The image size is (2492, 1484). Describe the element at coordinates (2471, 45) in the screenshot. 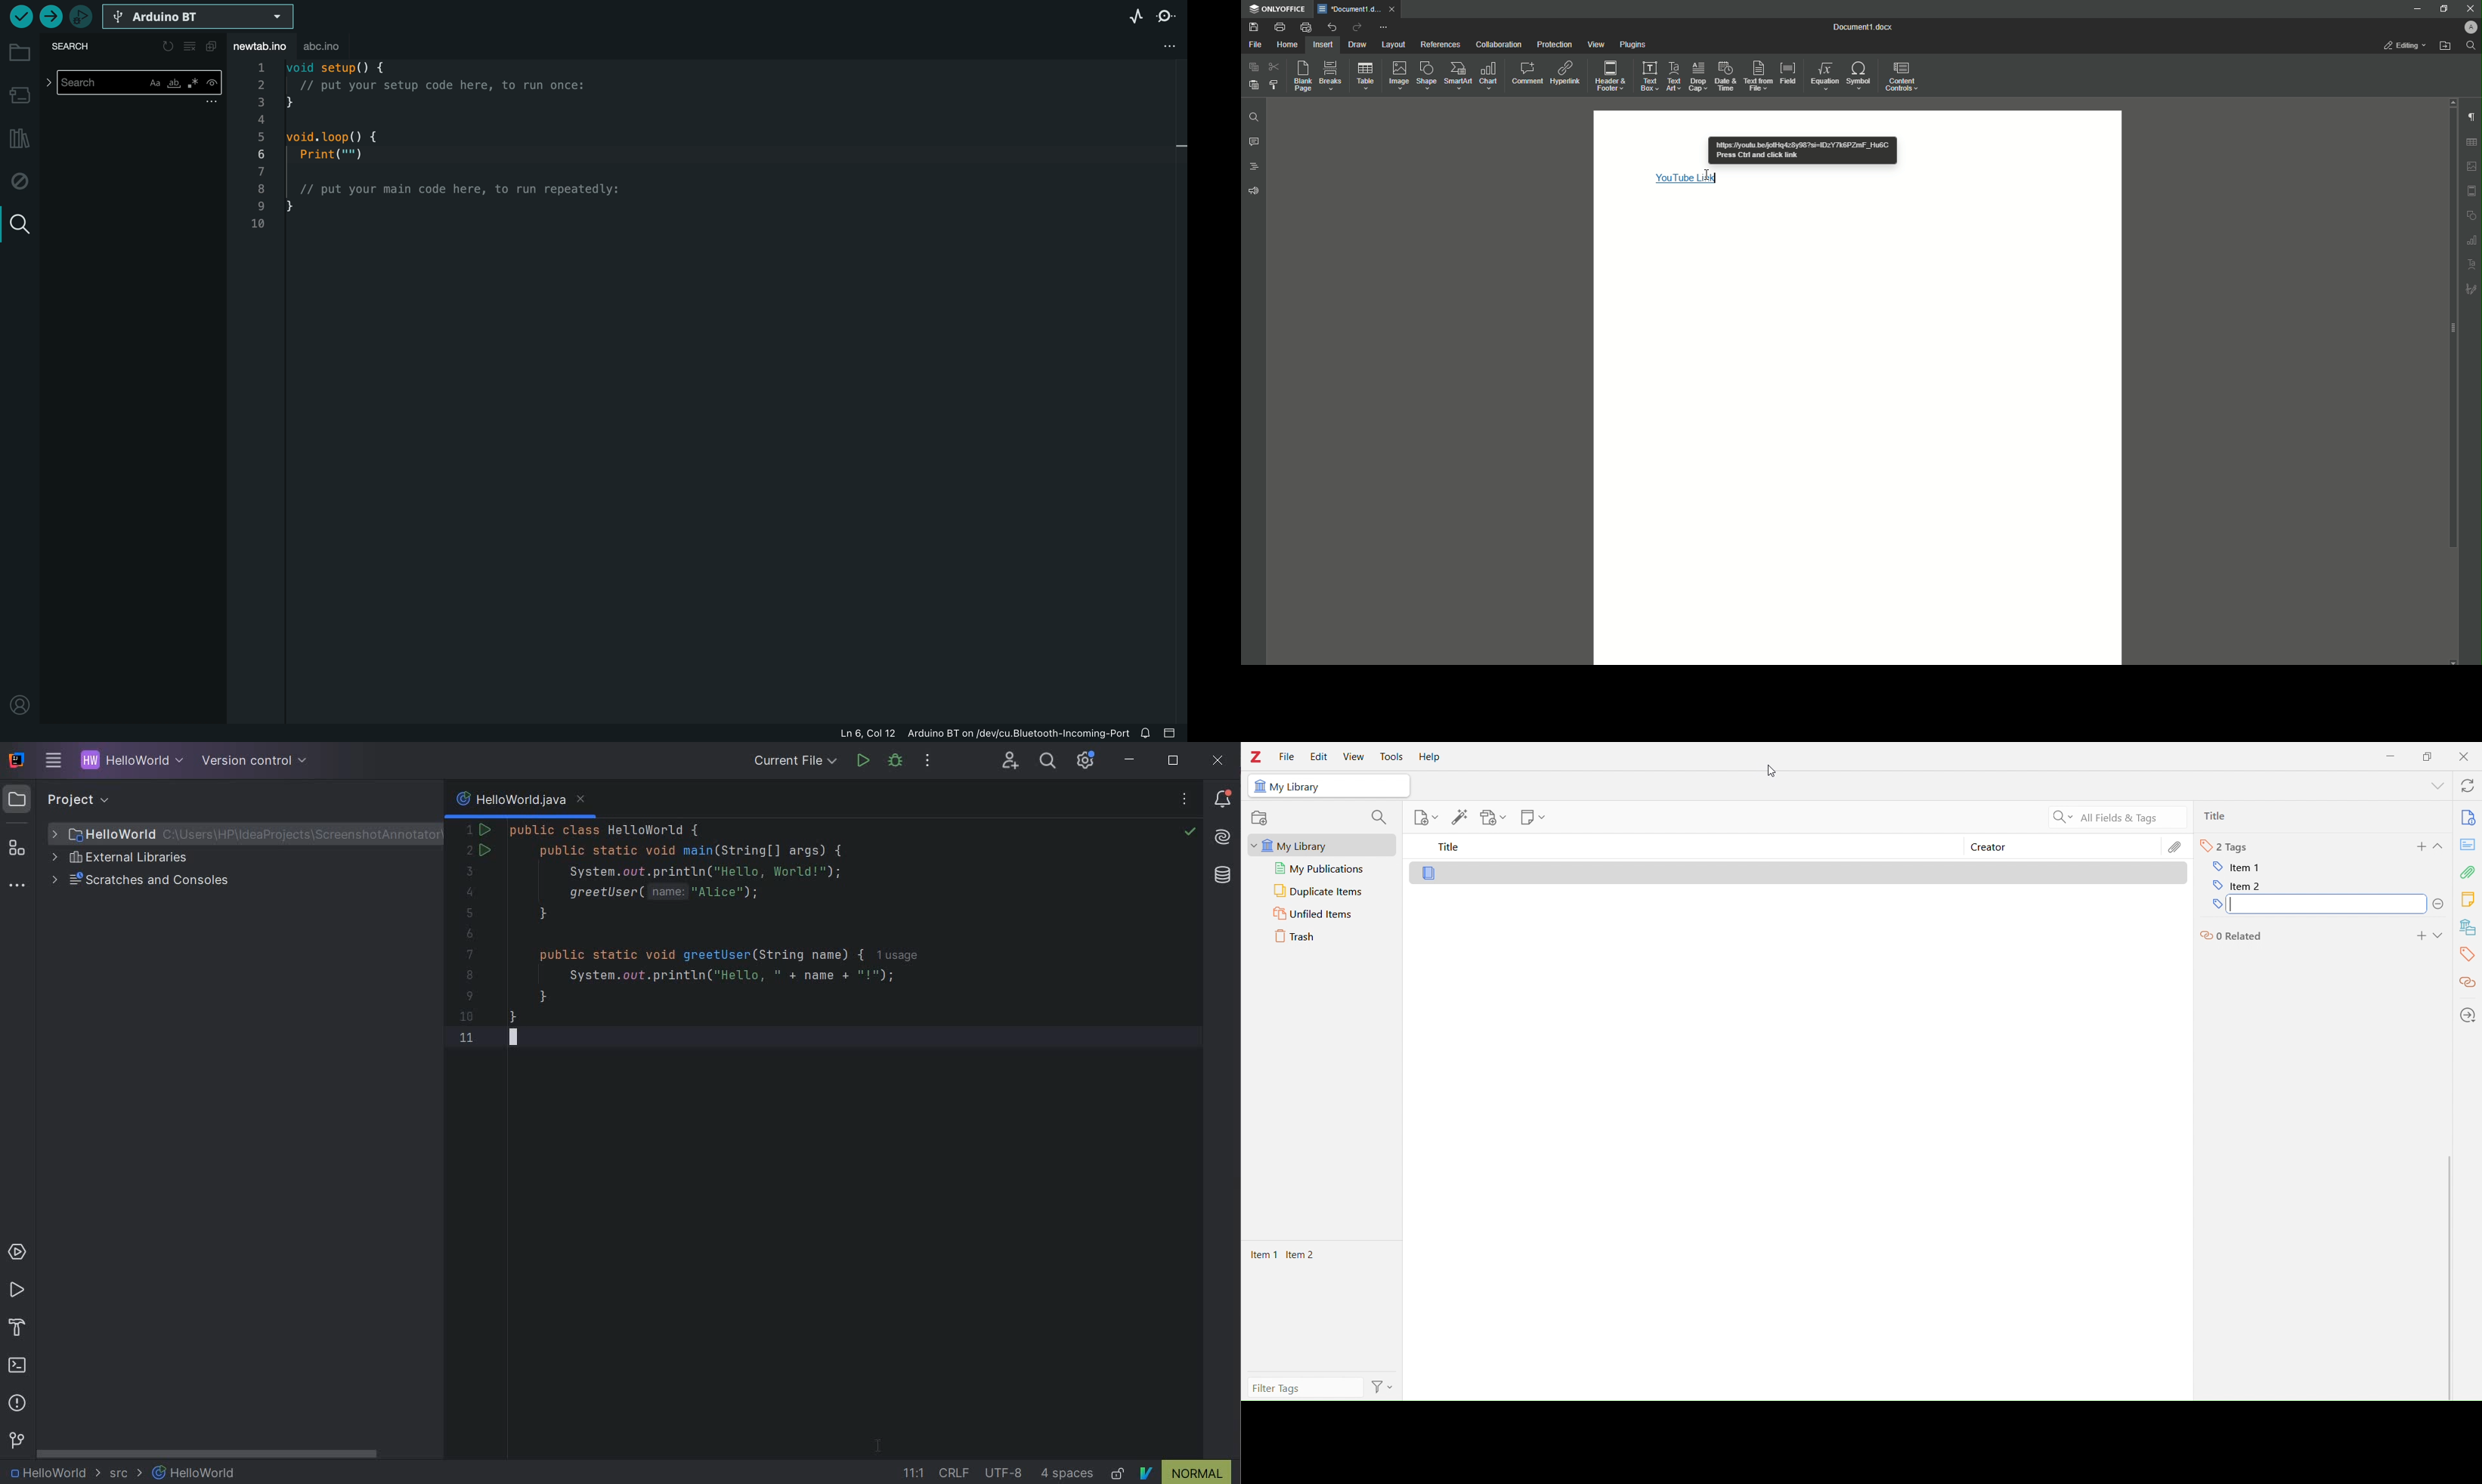

I see `Find` at that location.